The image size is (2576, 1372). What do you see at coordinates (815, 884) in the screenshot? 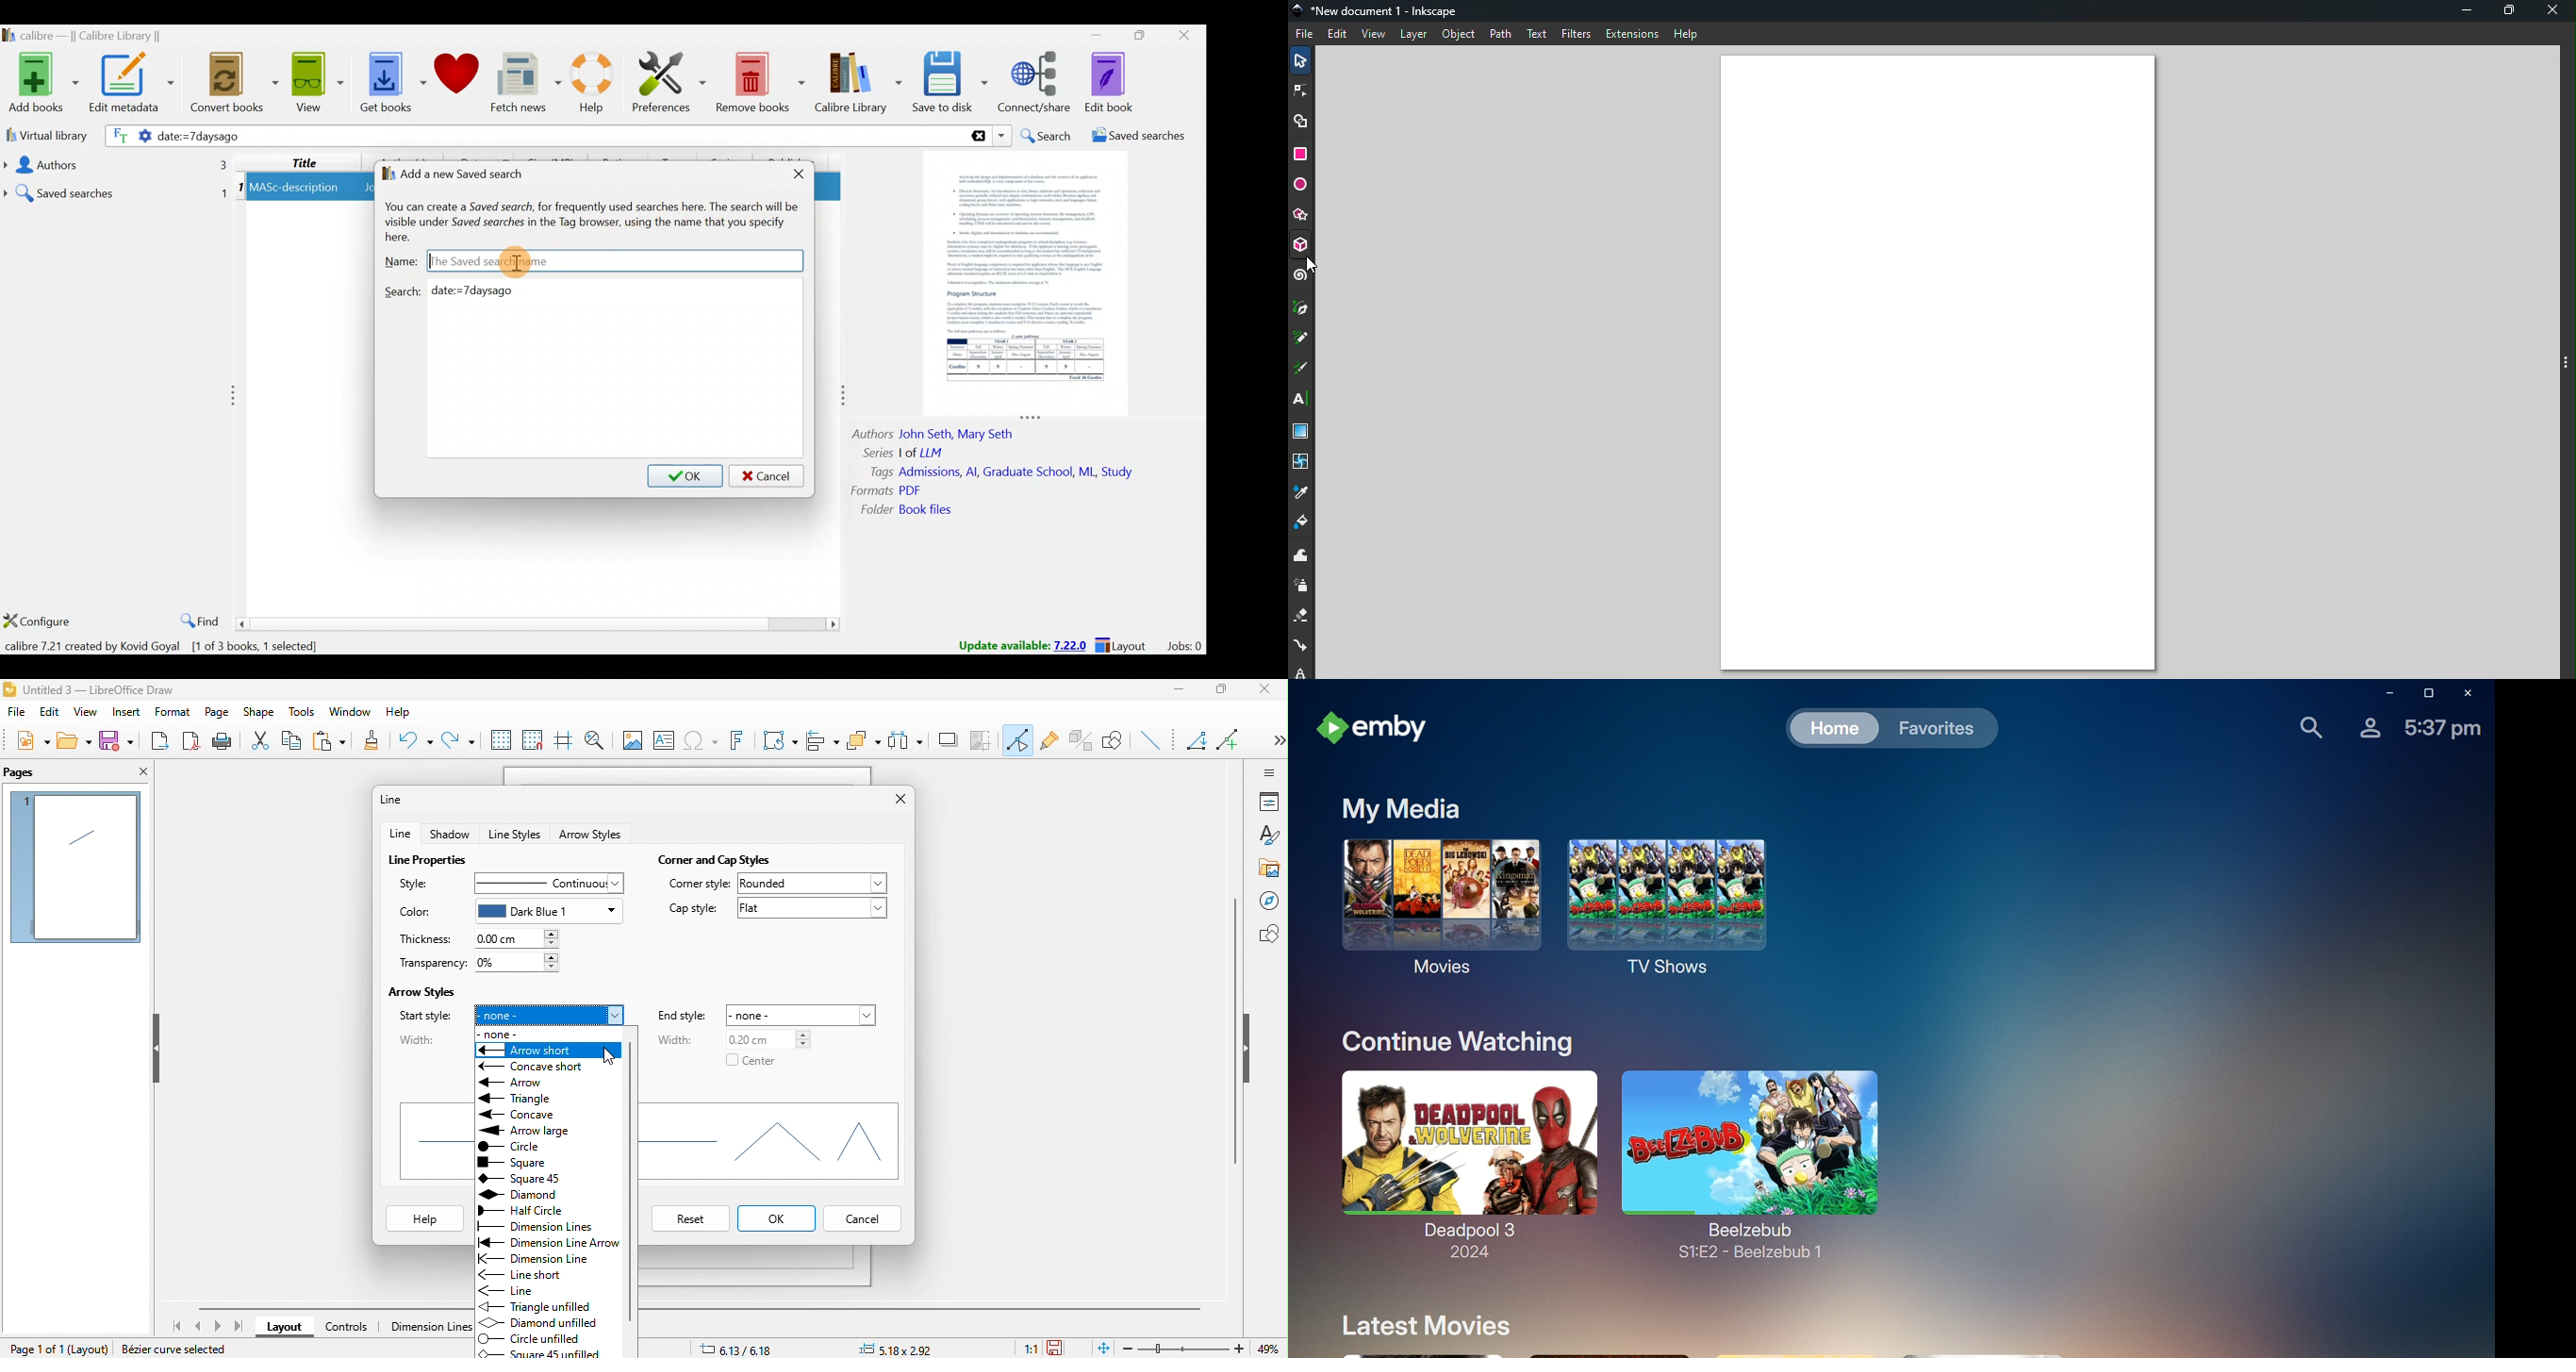
I see `rounded` at bounding box center [815, 884].